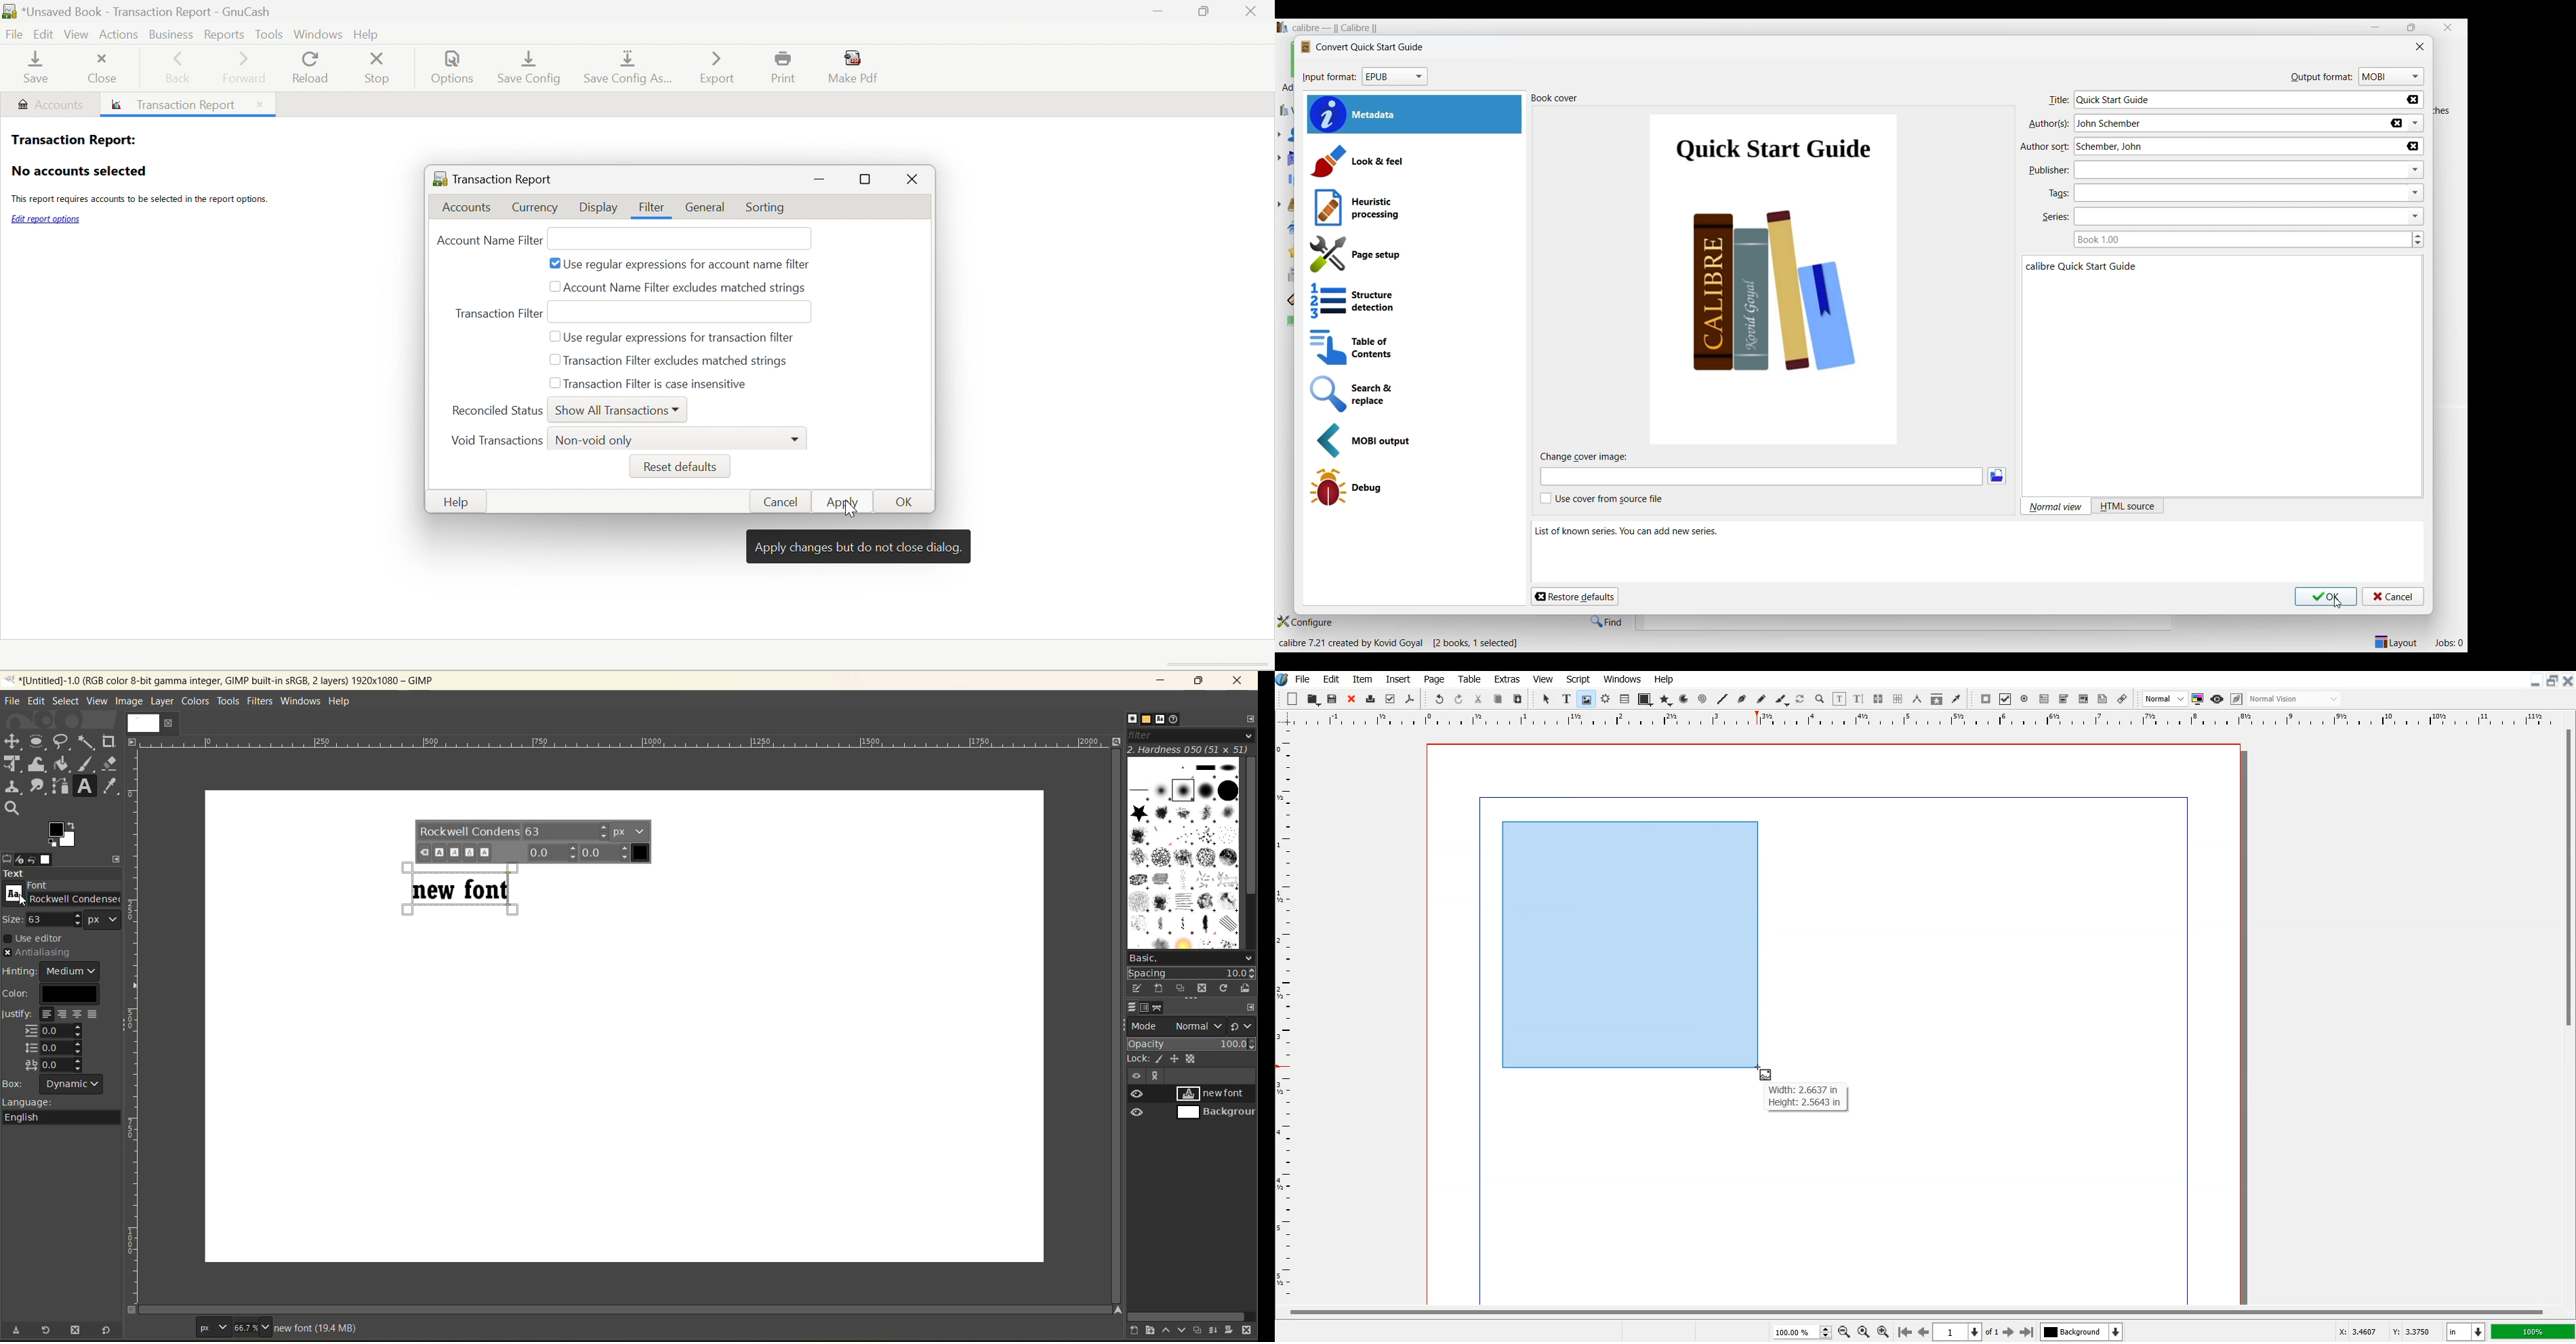  Describe the element at coordinates (2532, 1331) in the screenshot. I see `100%` at that location.